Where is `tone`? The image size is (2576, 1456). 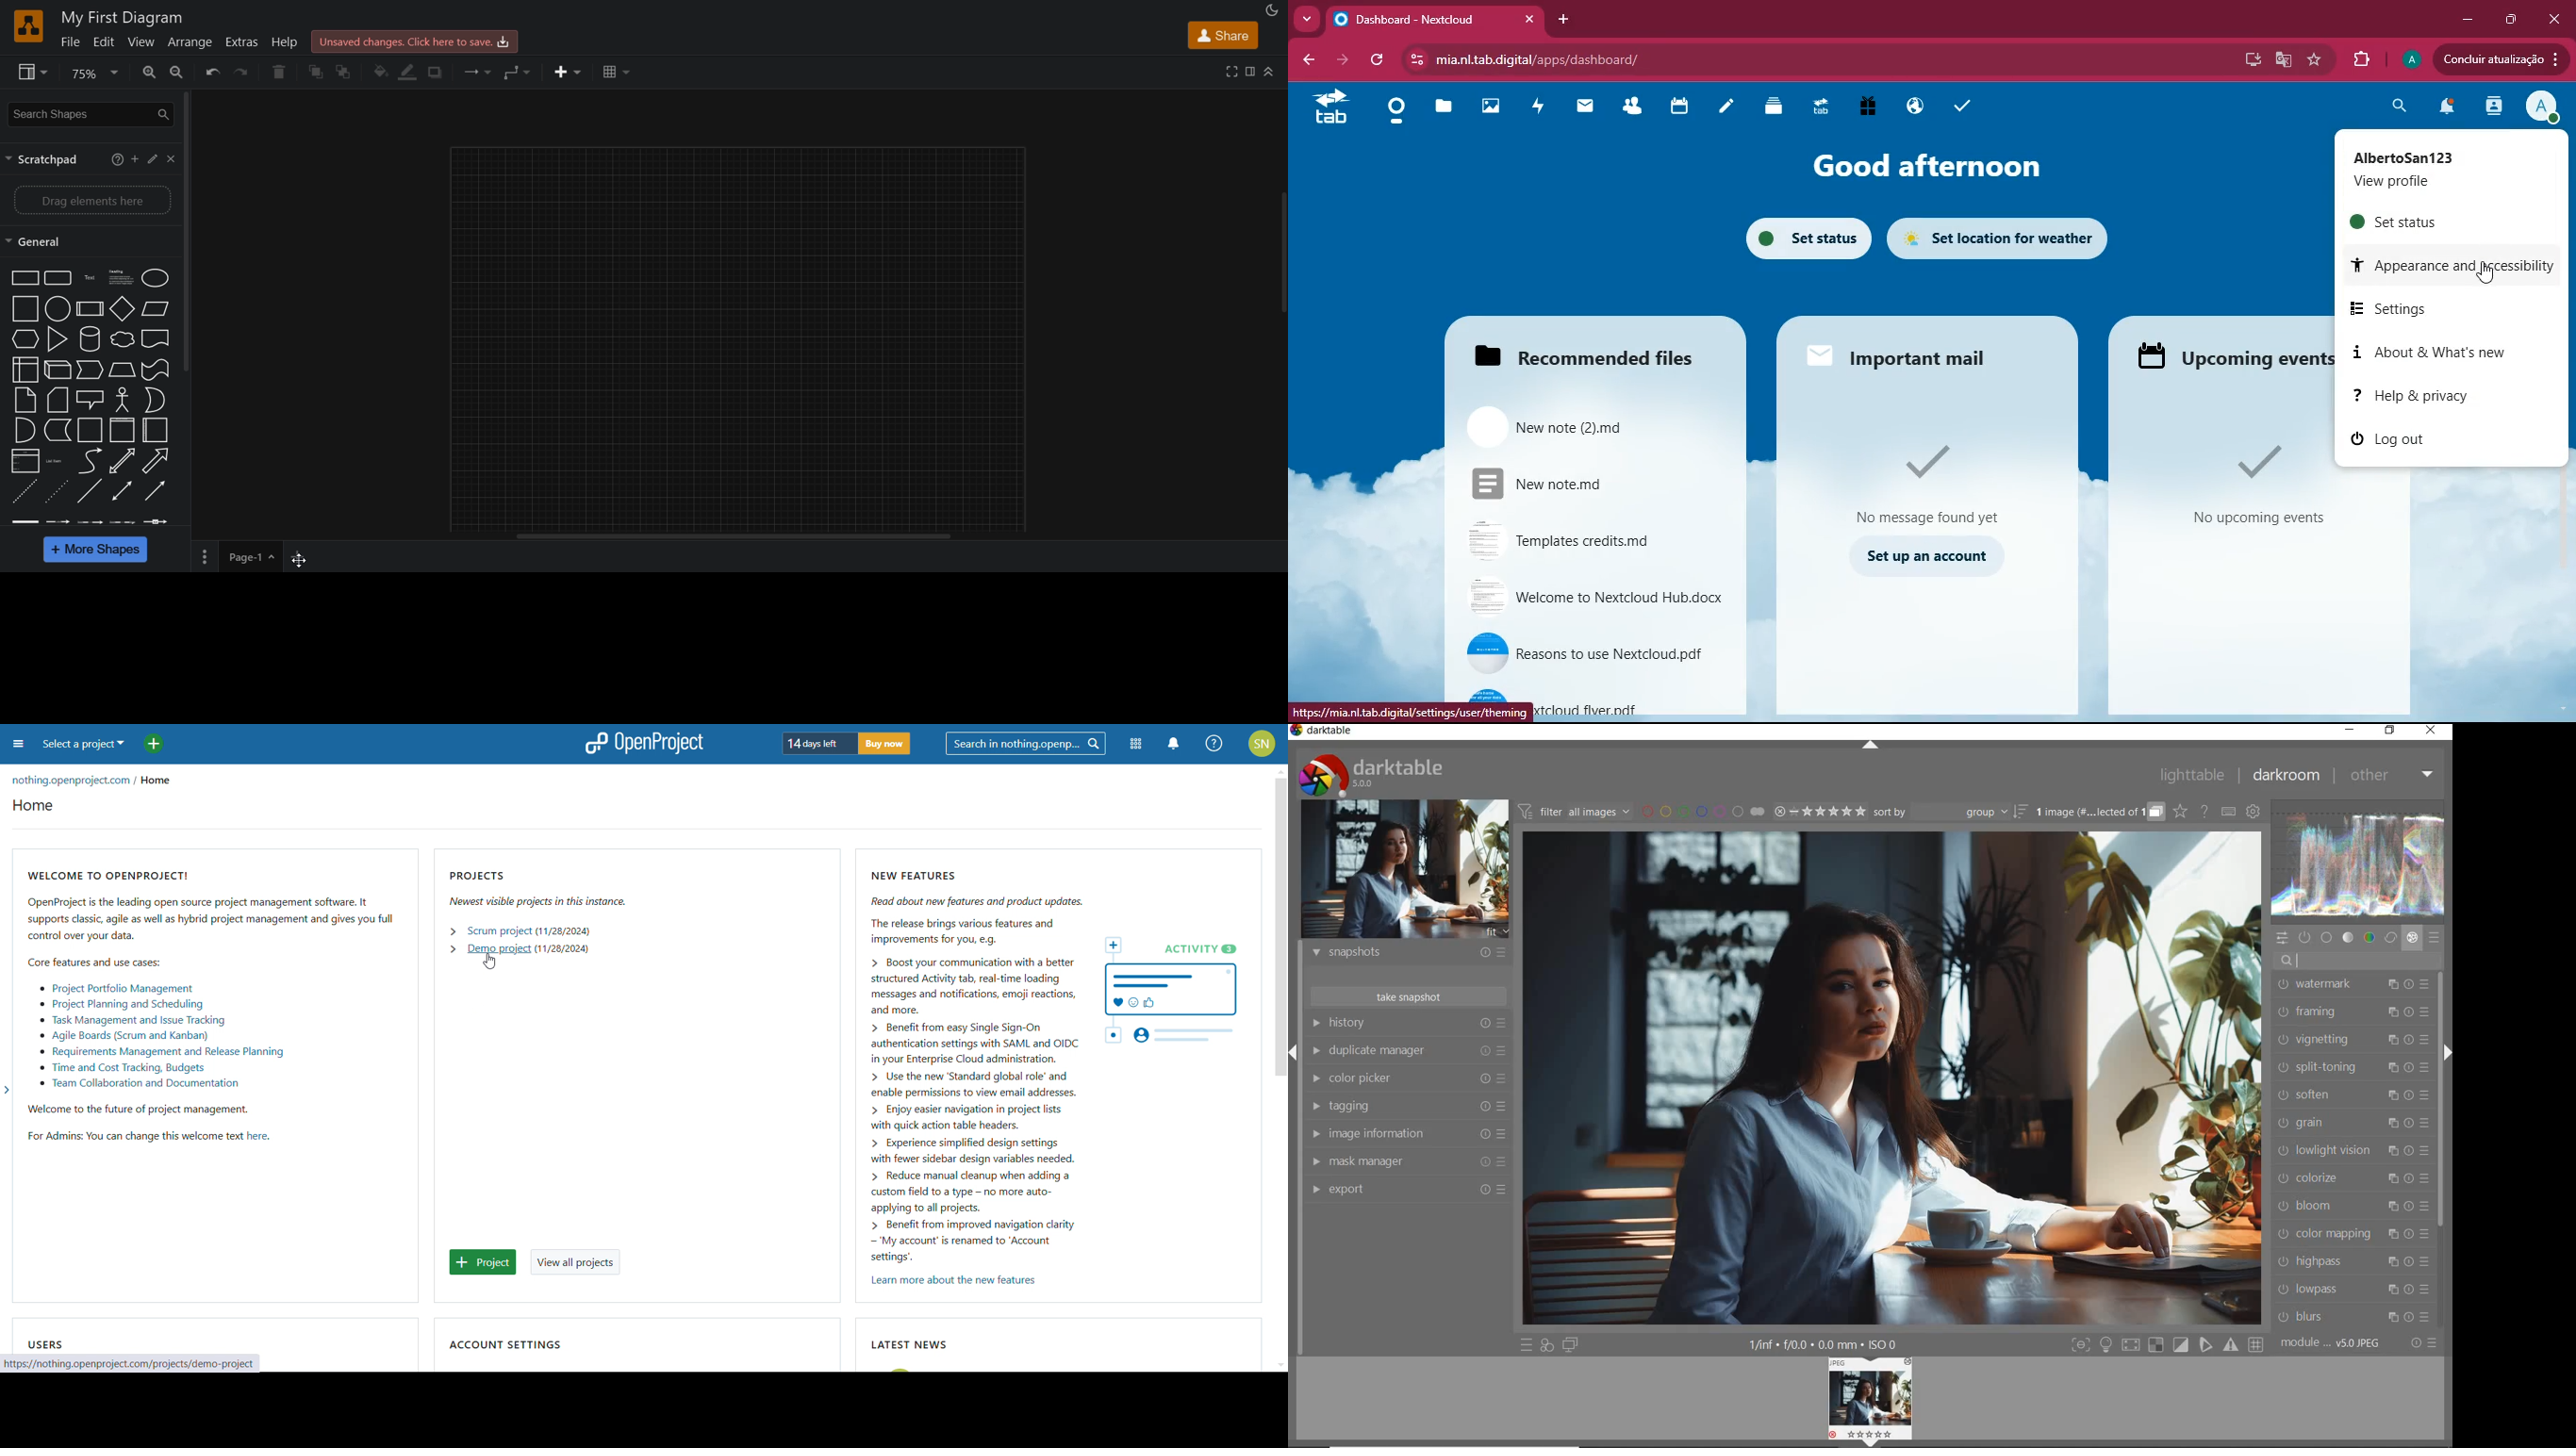 tone is located at coordinates (2350, 938).